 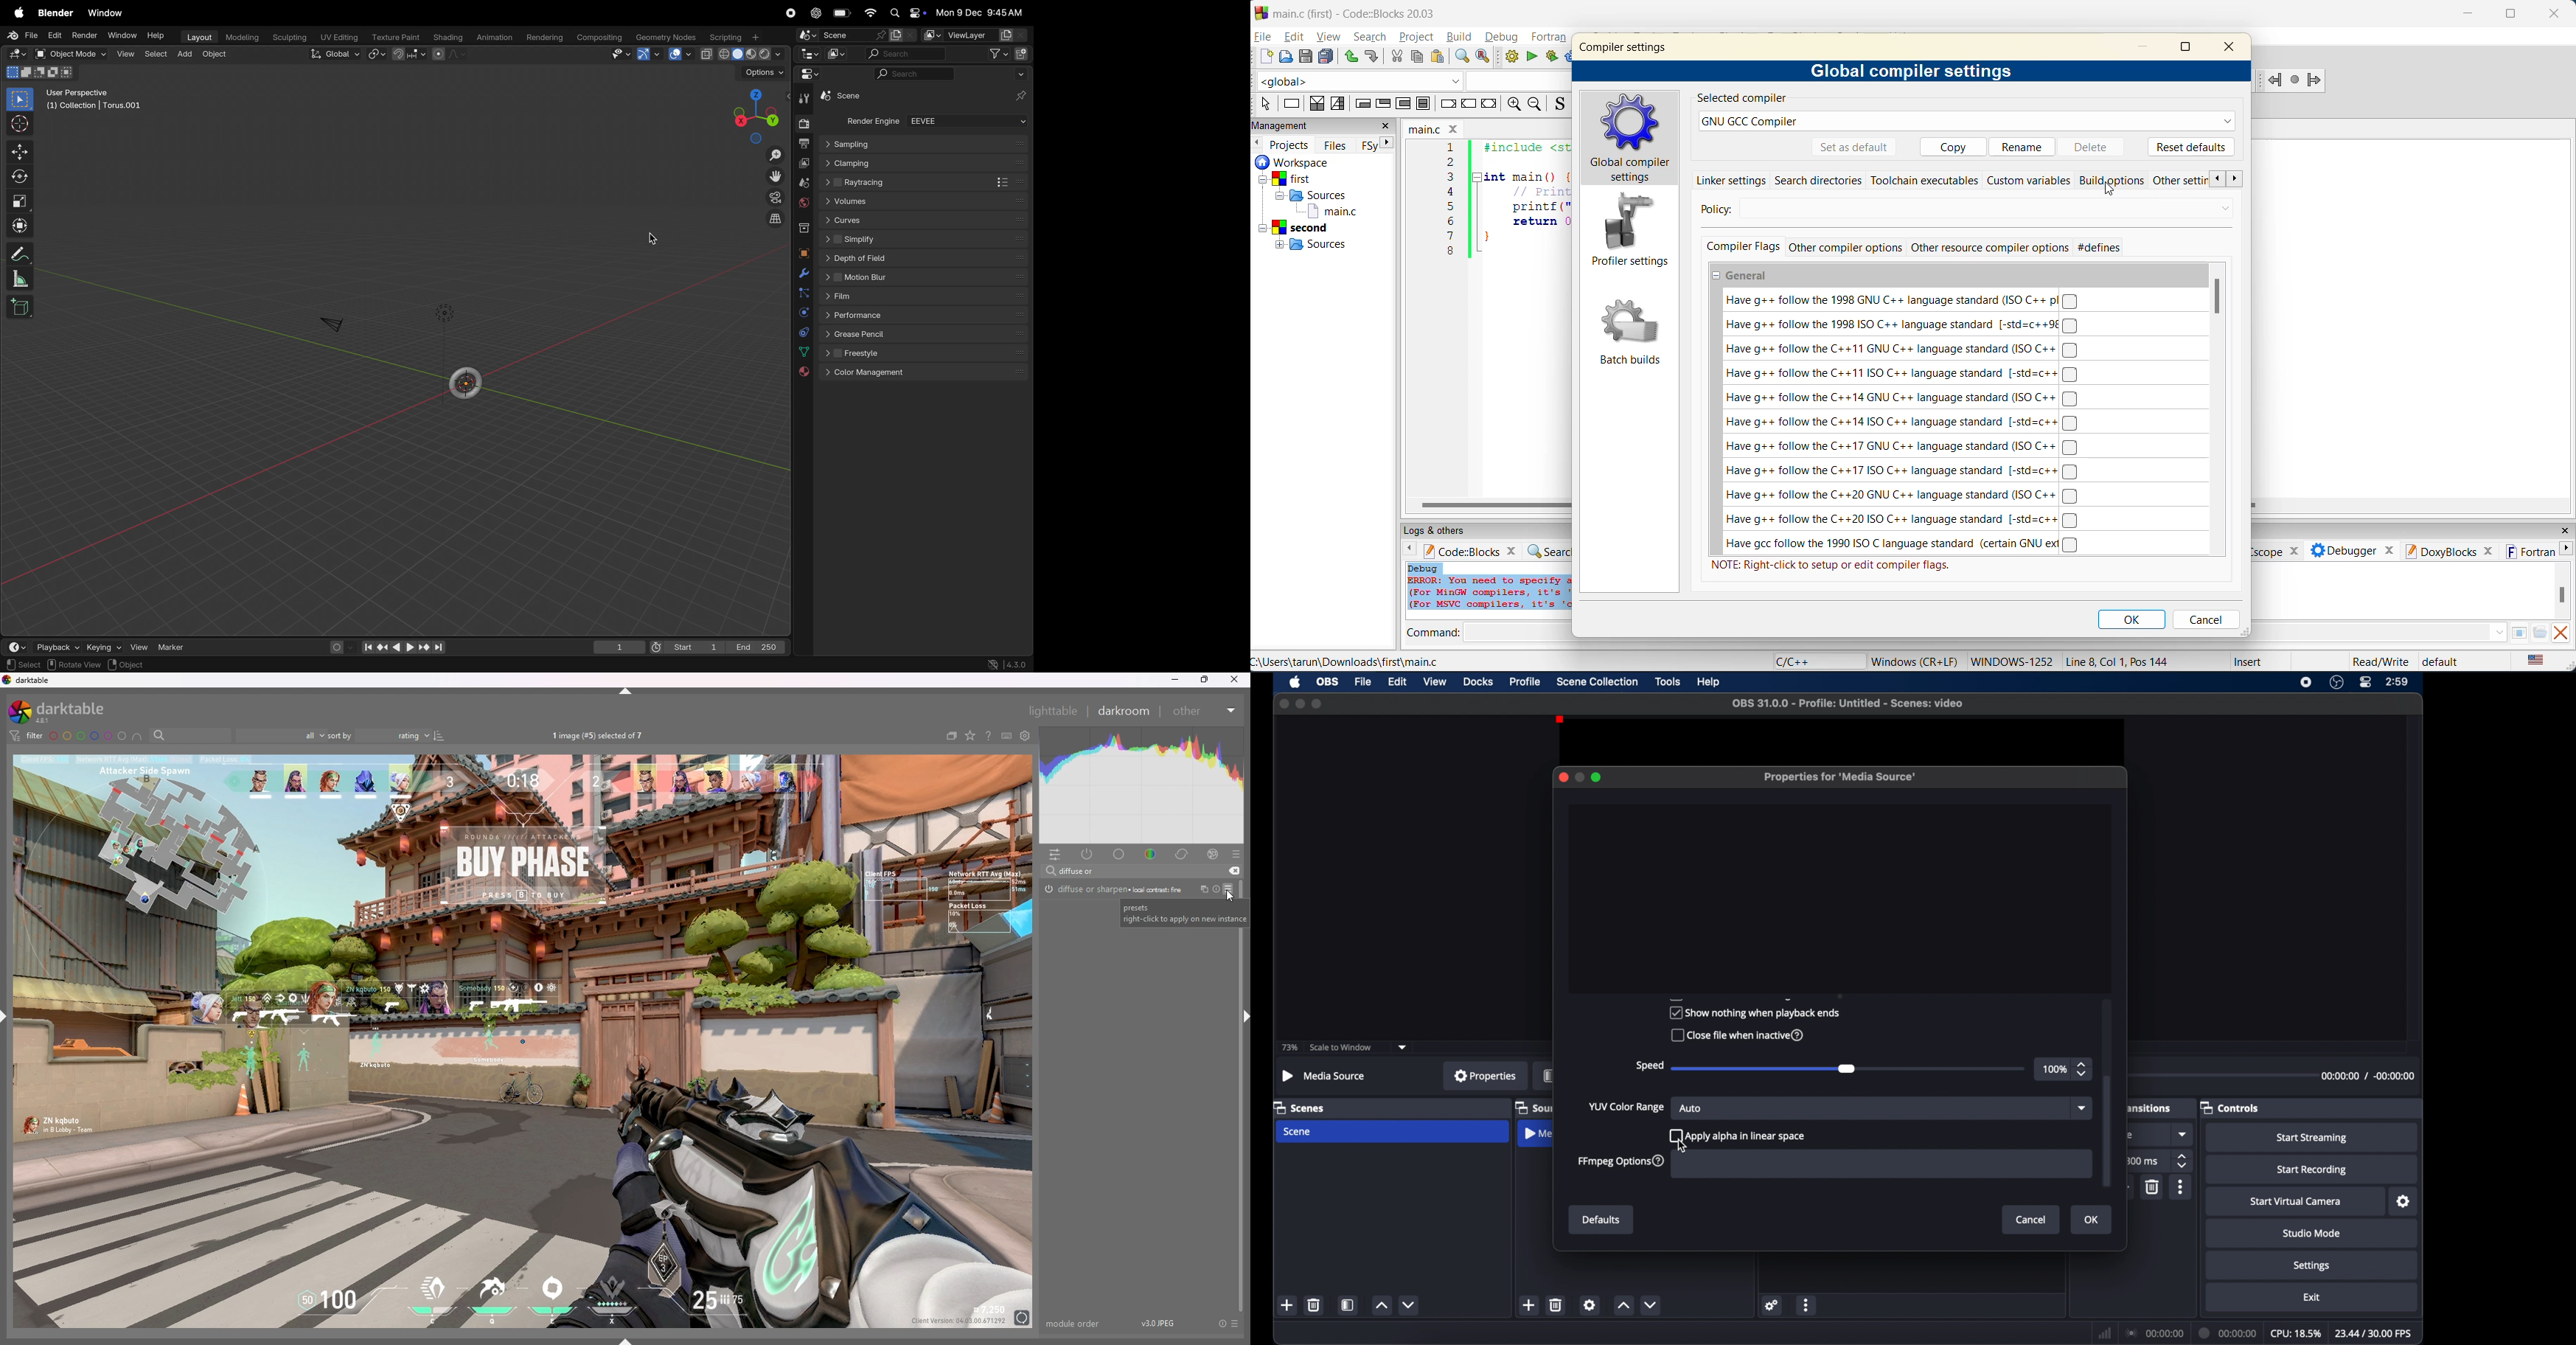 What do you see at coordinates (2055, 1069) in the screenshot?
I see `100%` at bounding box center [2055, 1069].